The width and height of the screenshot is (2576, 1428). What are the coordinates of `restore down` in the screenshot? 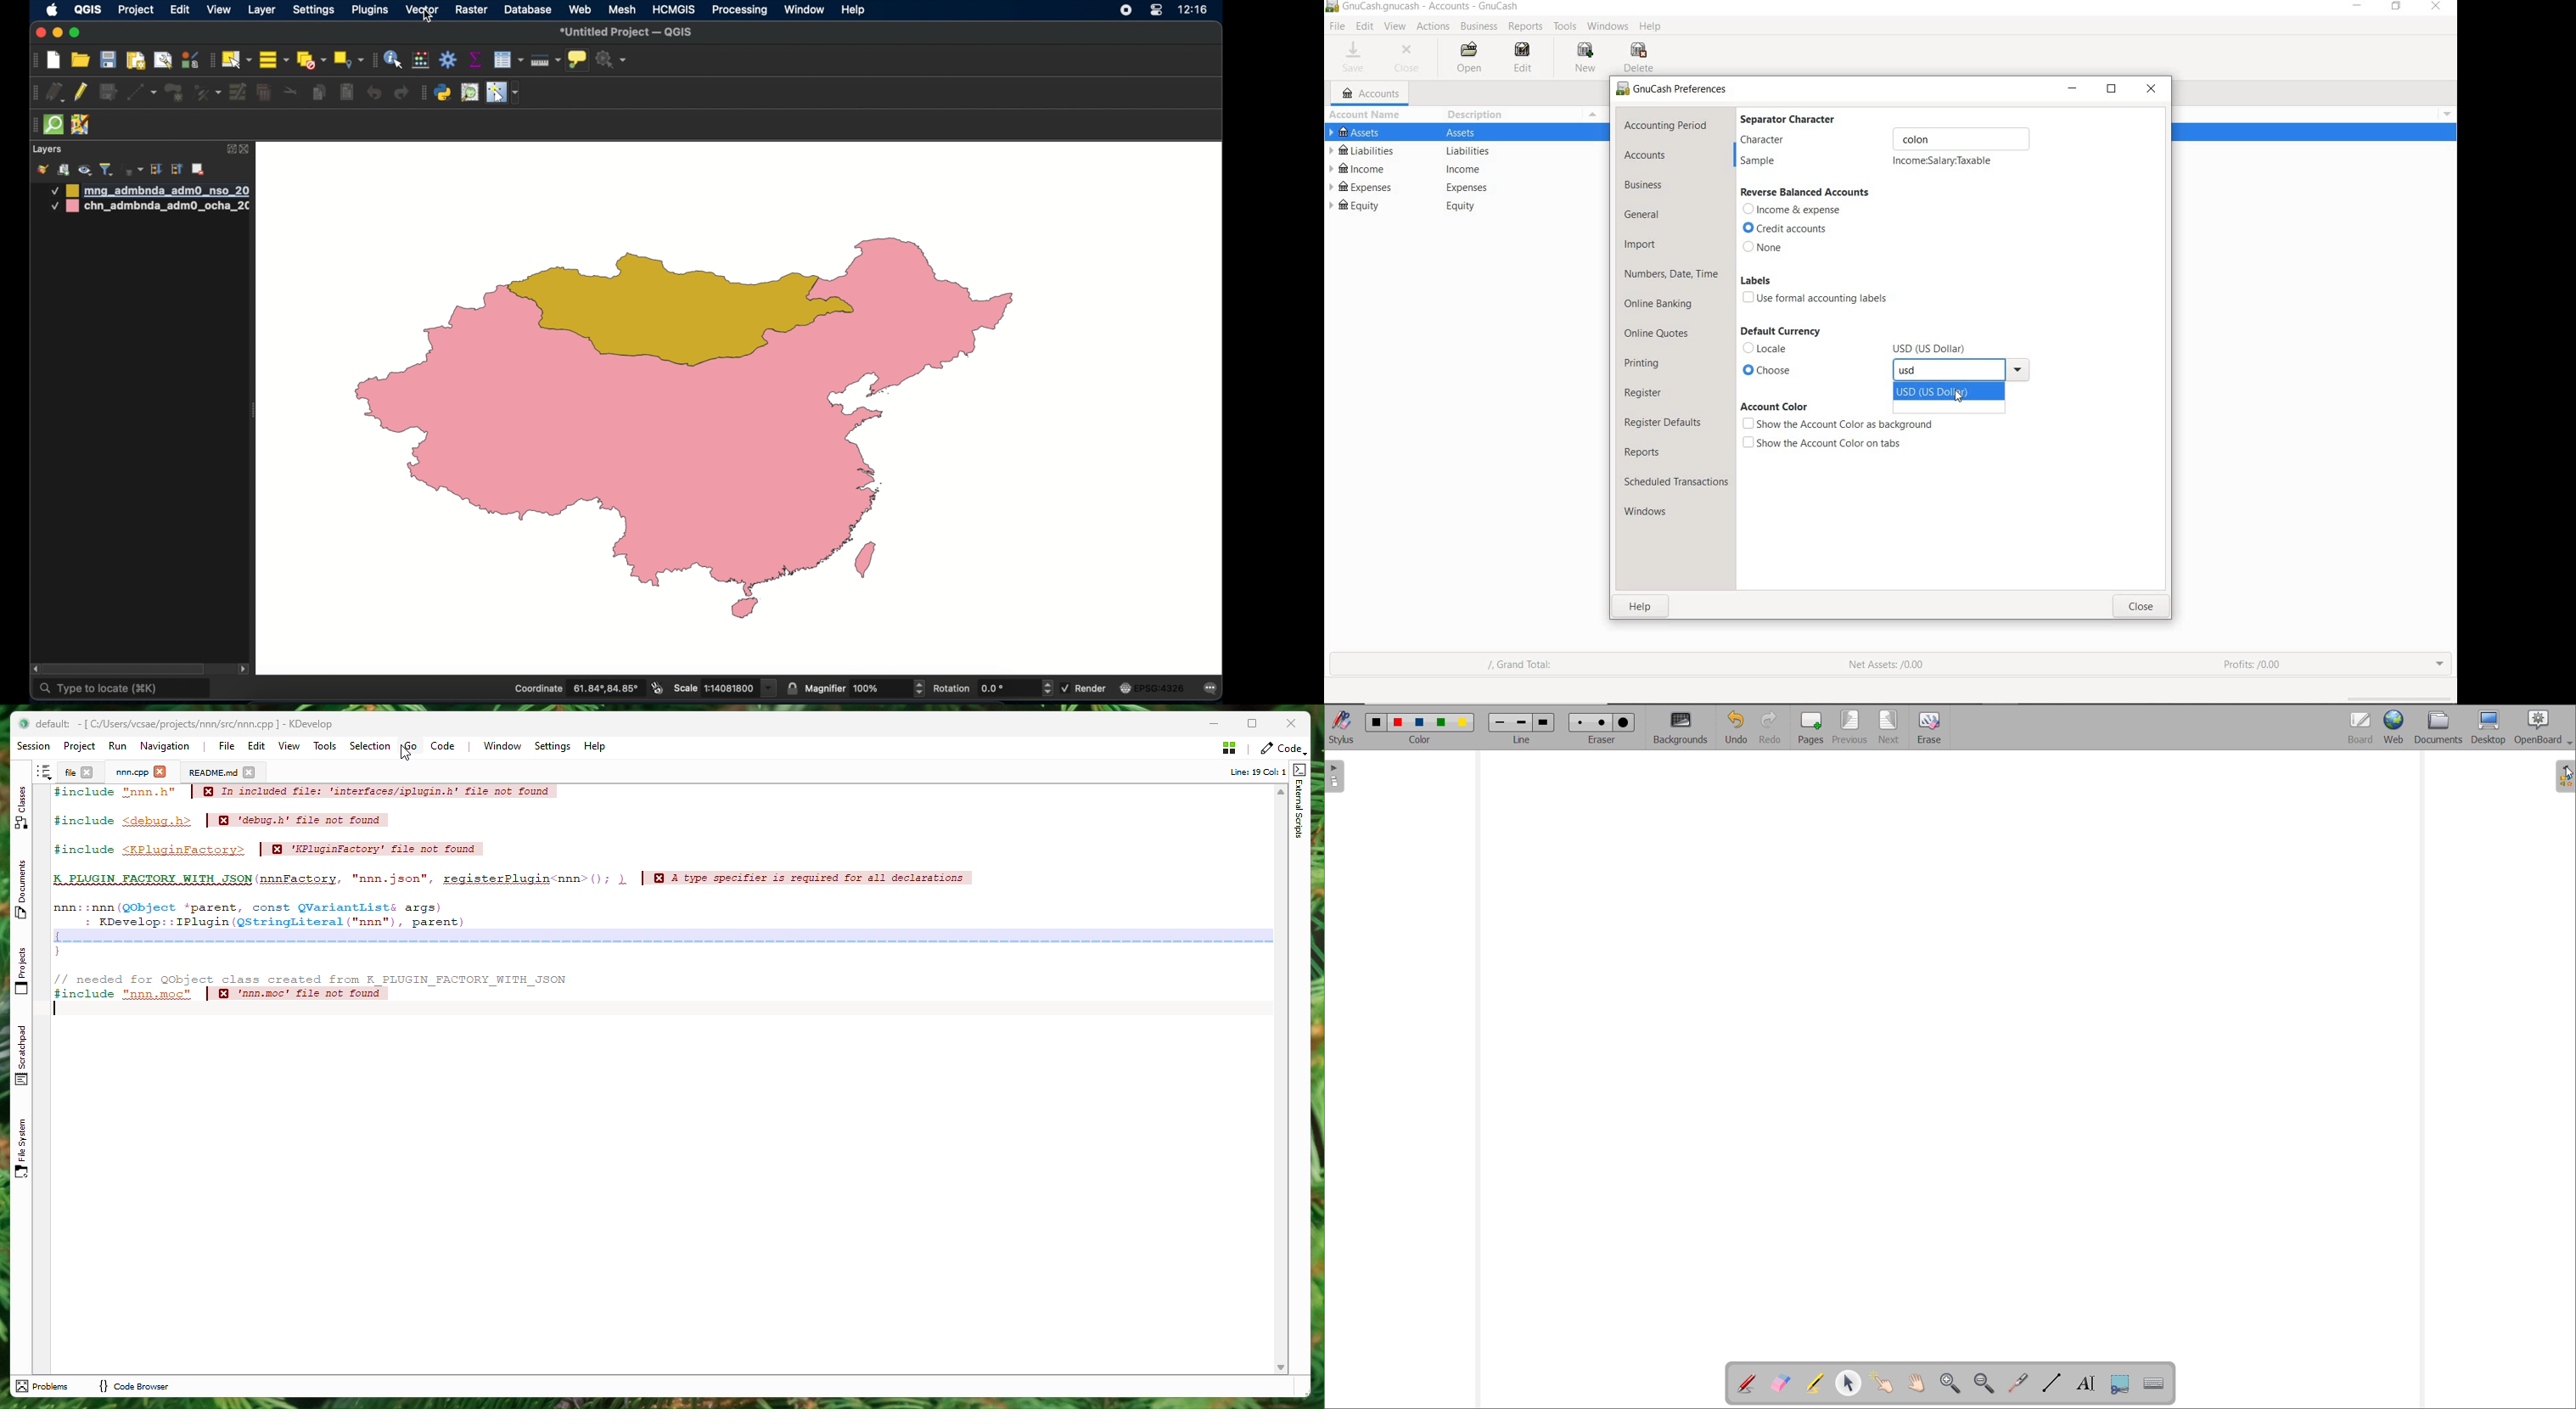 It's located at (2112, 90).